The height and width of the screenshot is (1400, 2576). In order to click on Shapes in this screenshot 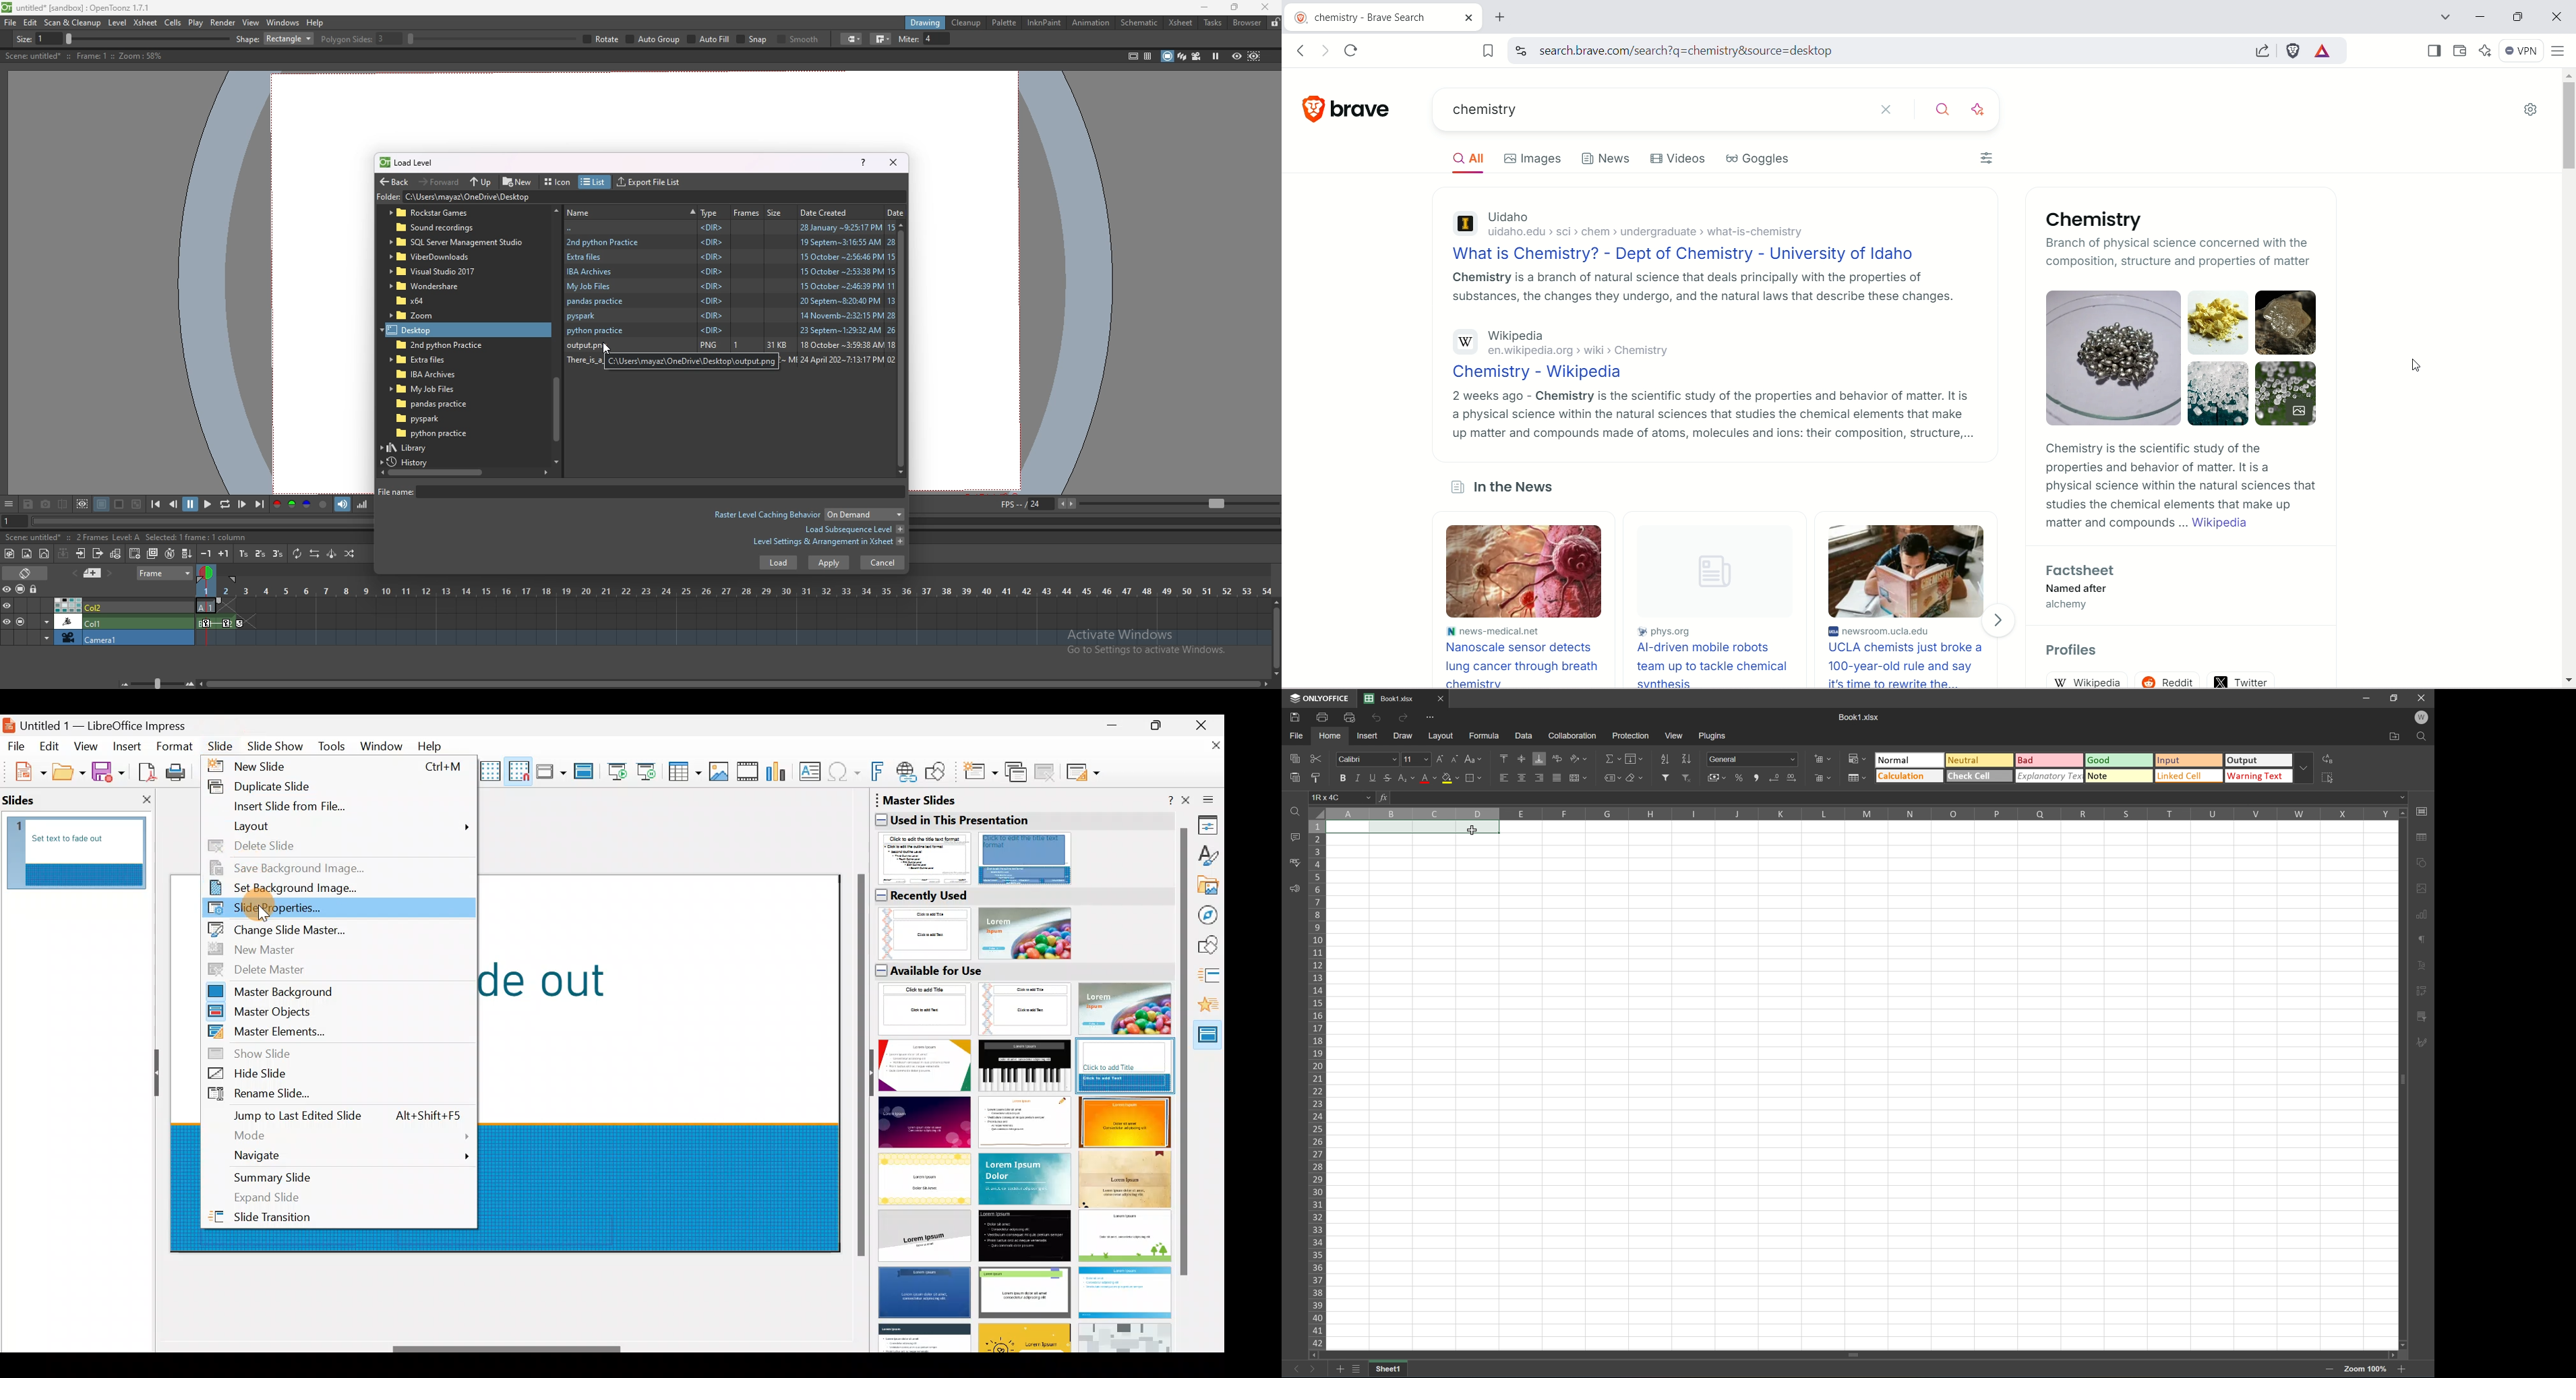, I will do `click(1211, 946)`.